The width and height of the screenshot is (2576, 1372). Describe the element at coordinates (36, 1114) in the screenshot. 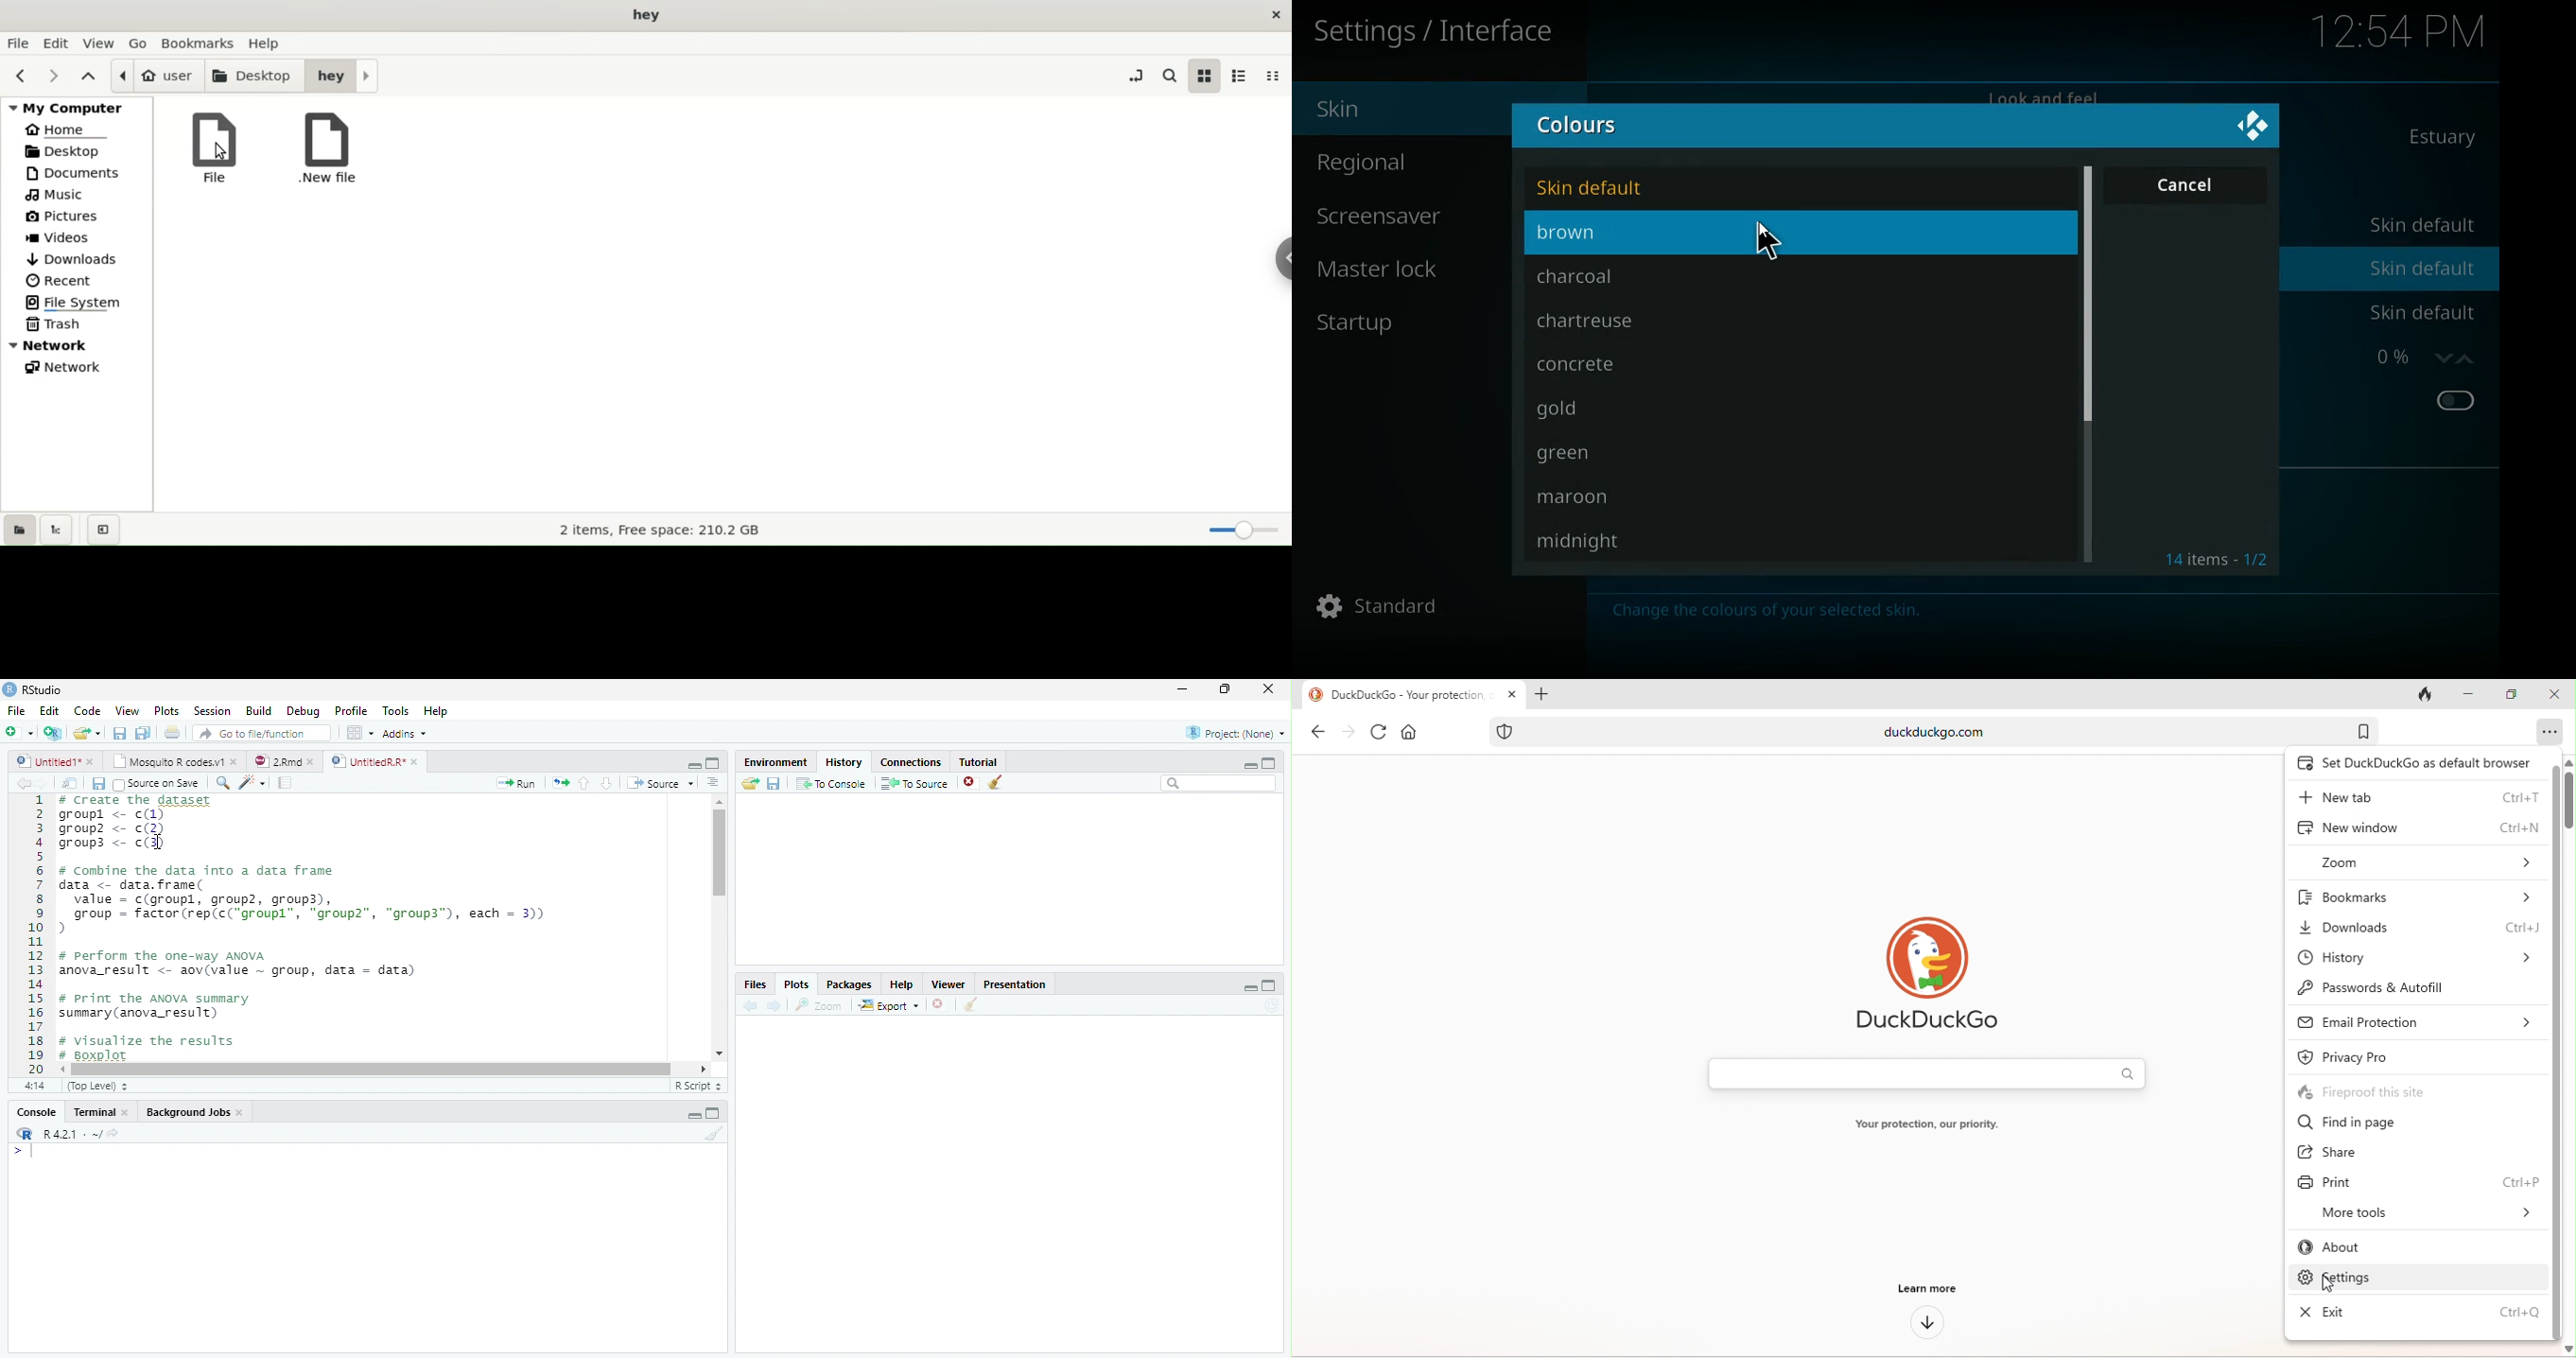

I see `Console` at that location.